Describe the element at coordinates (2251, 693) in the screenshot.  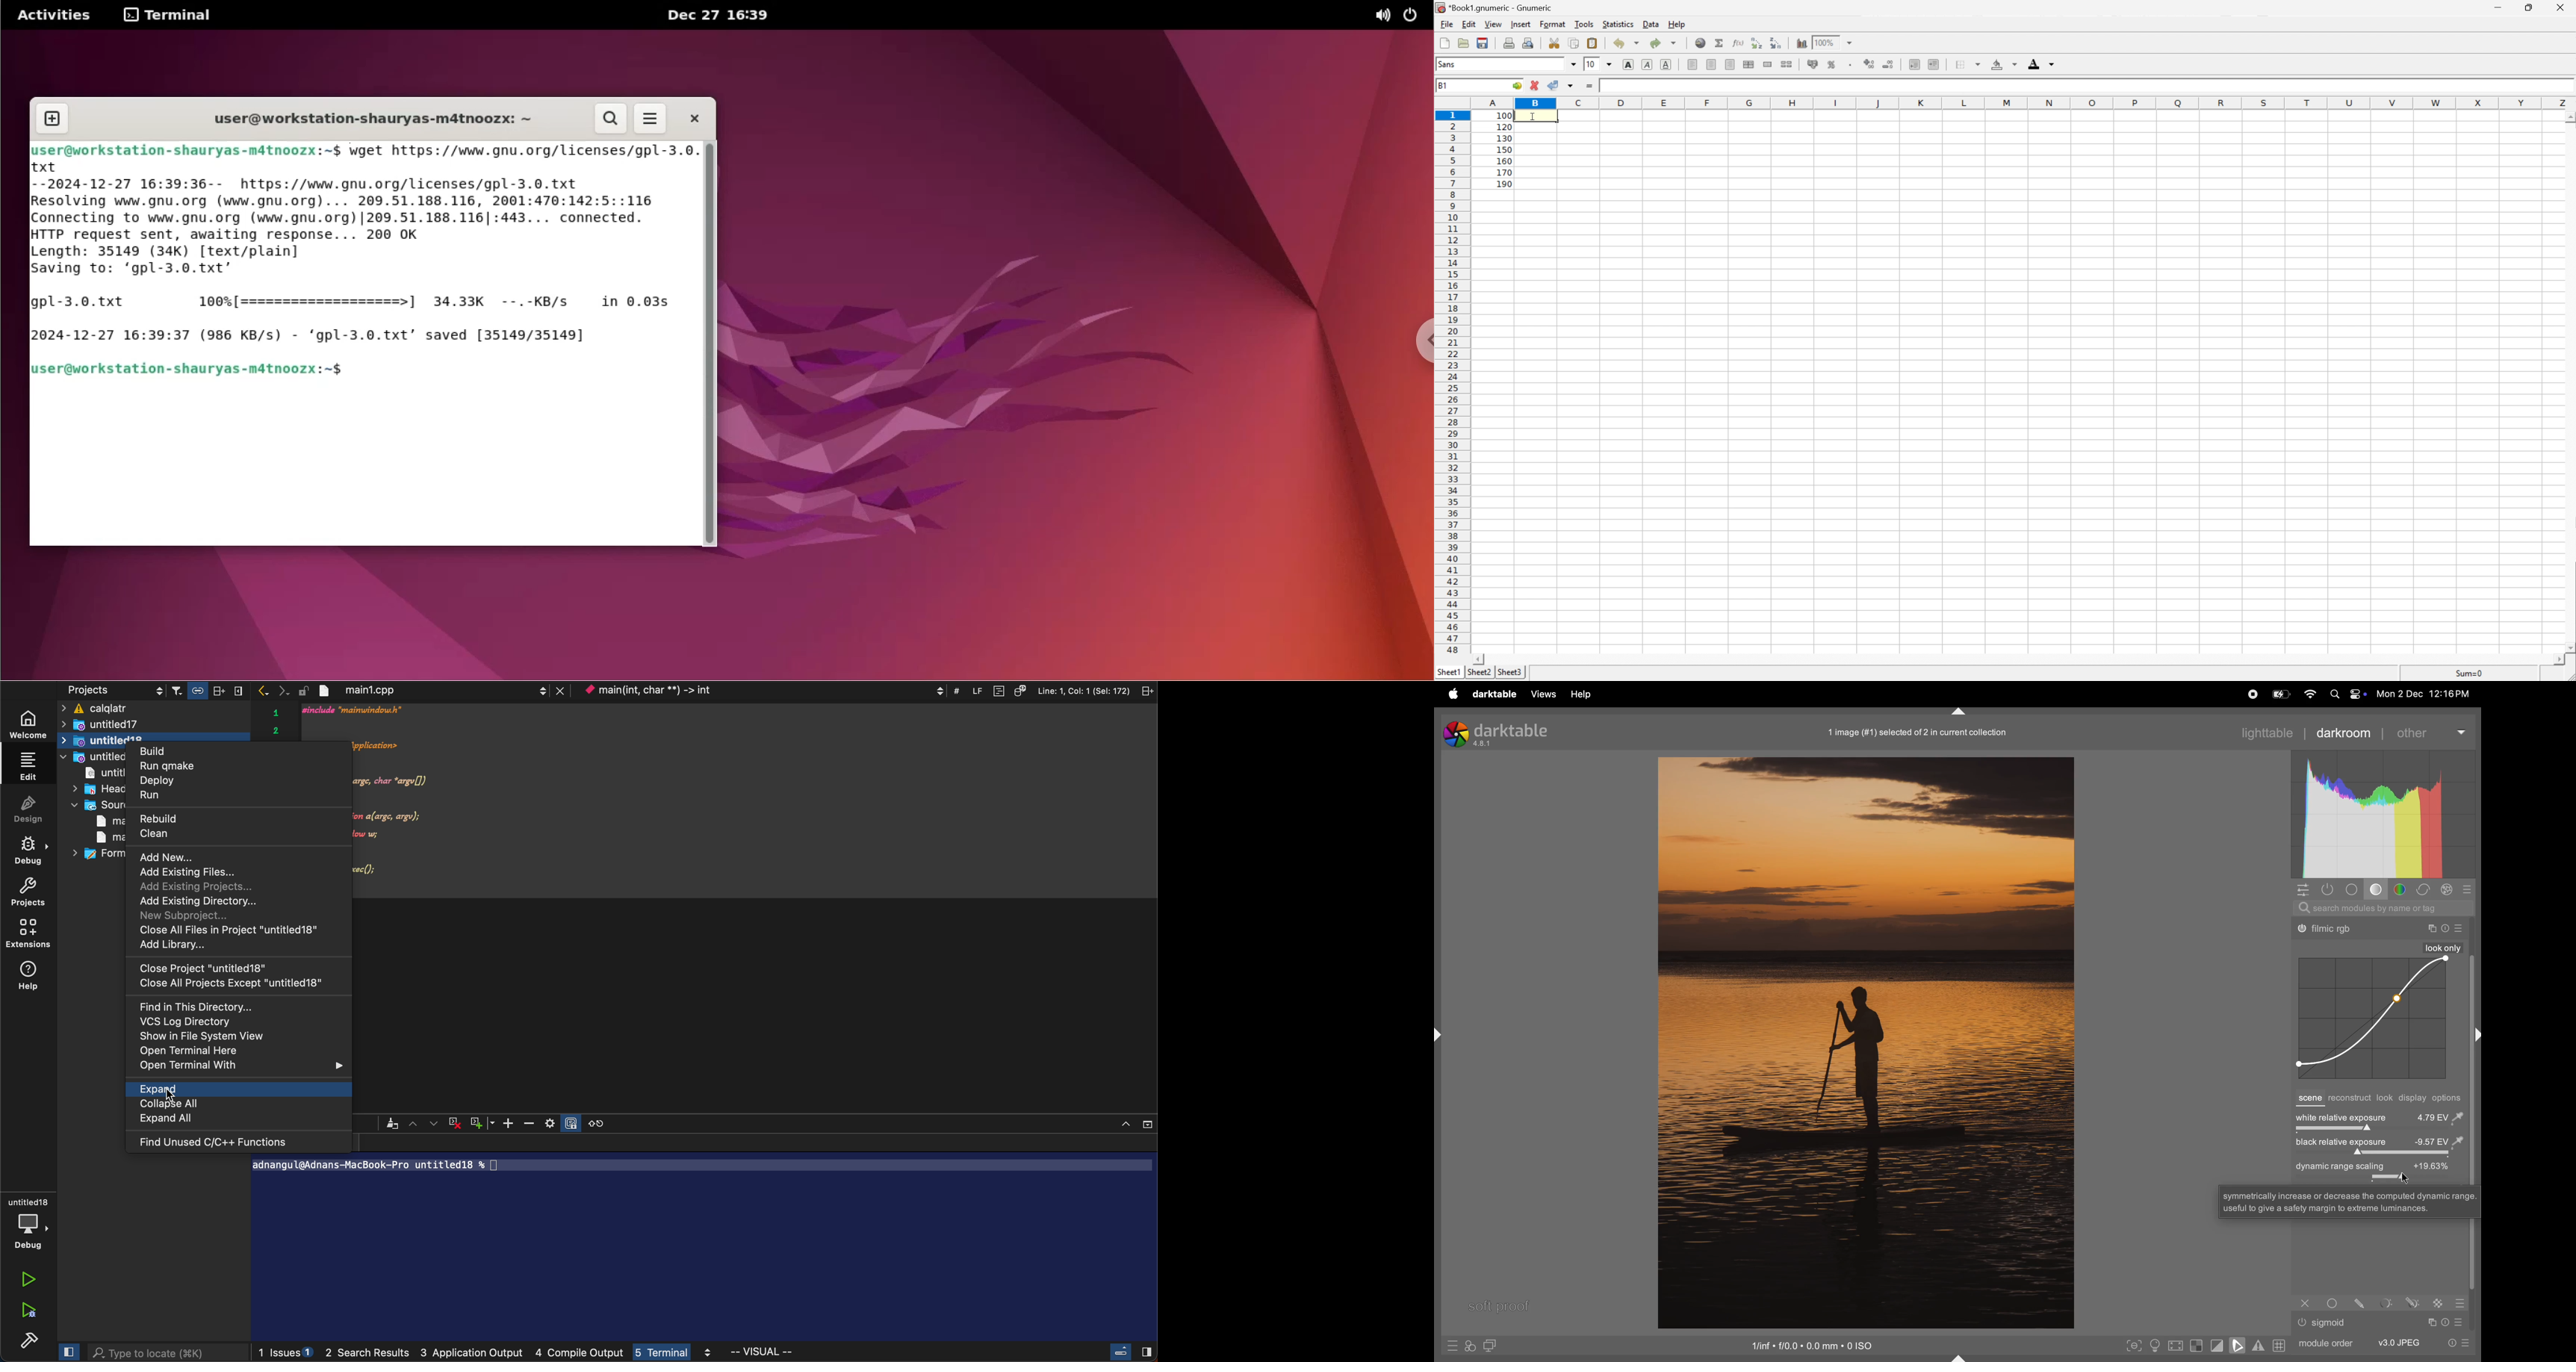
I see `record` at that location.